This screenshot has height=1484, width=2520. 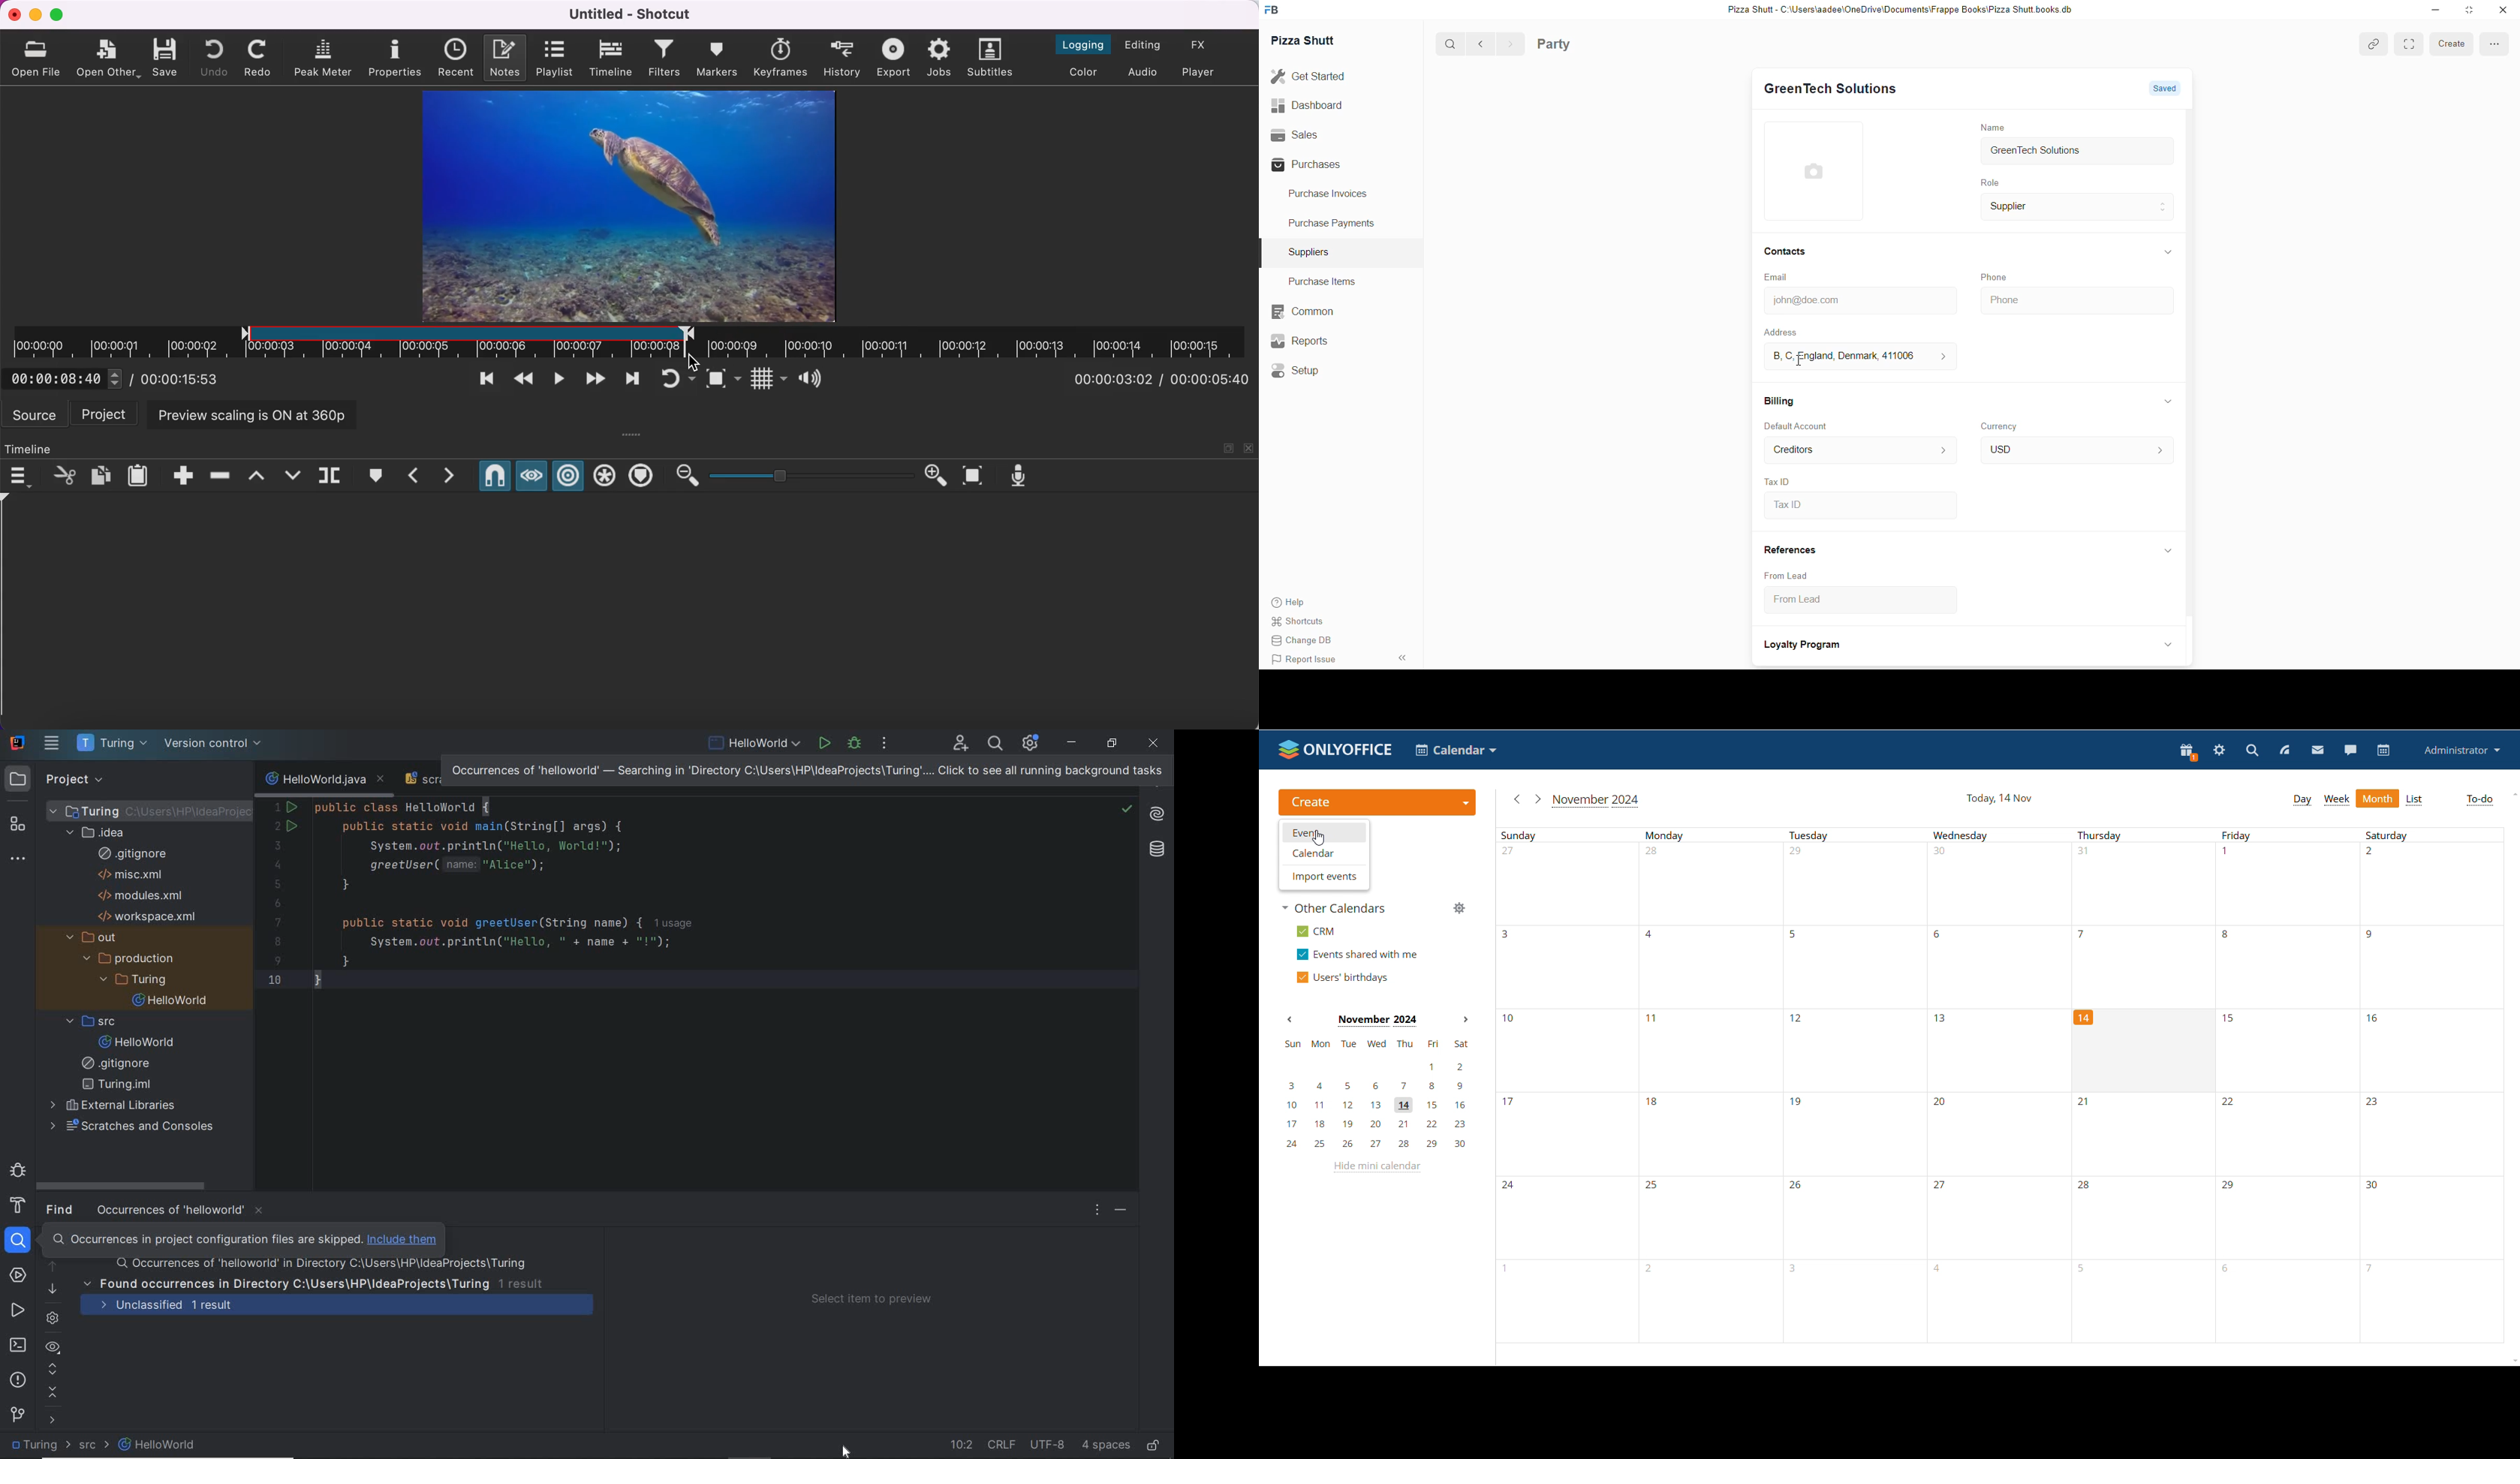 What do you see at coordinates (182, 475) in the screenshot?
I see `append` at bounding box center [182, 475].